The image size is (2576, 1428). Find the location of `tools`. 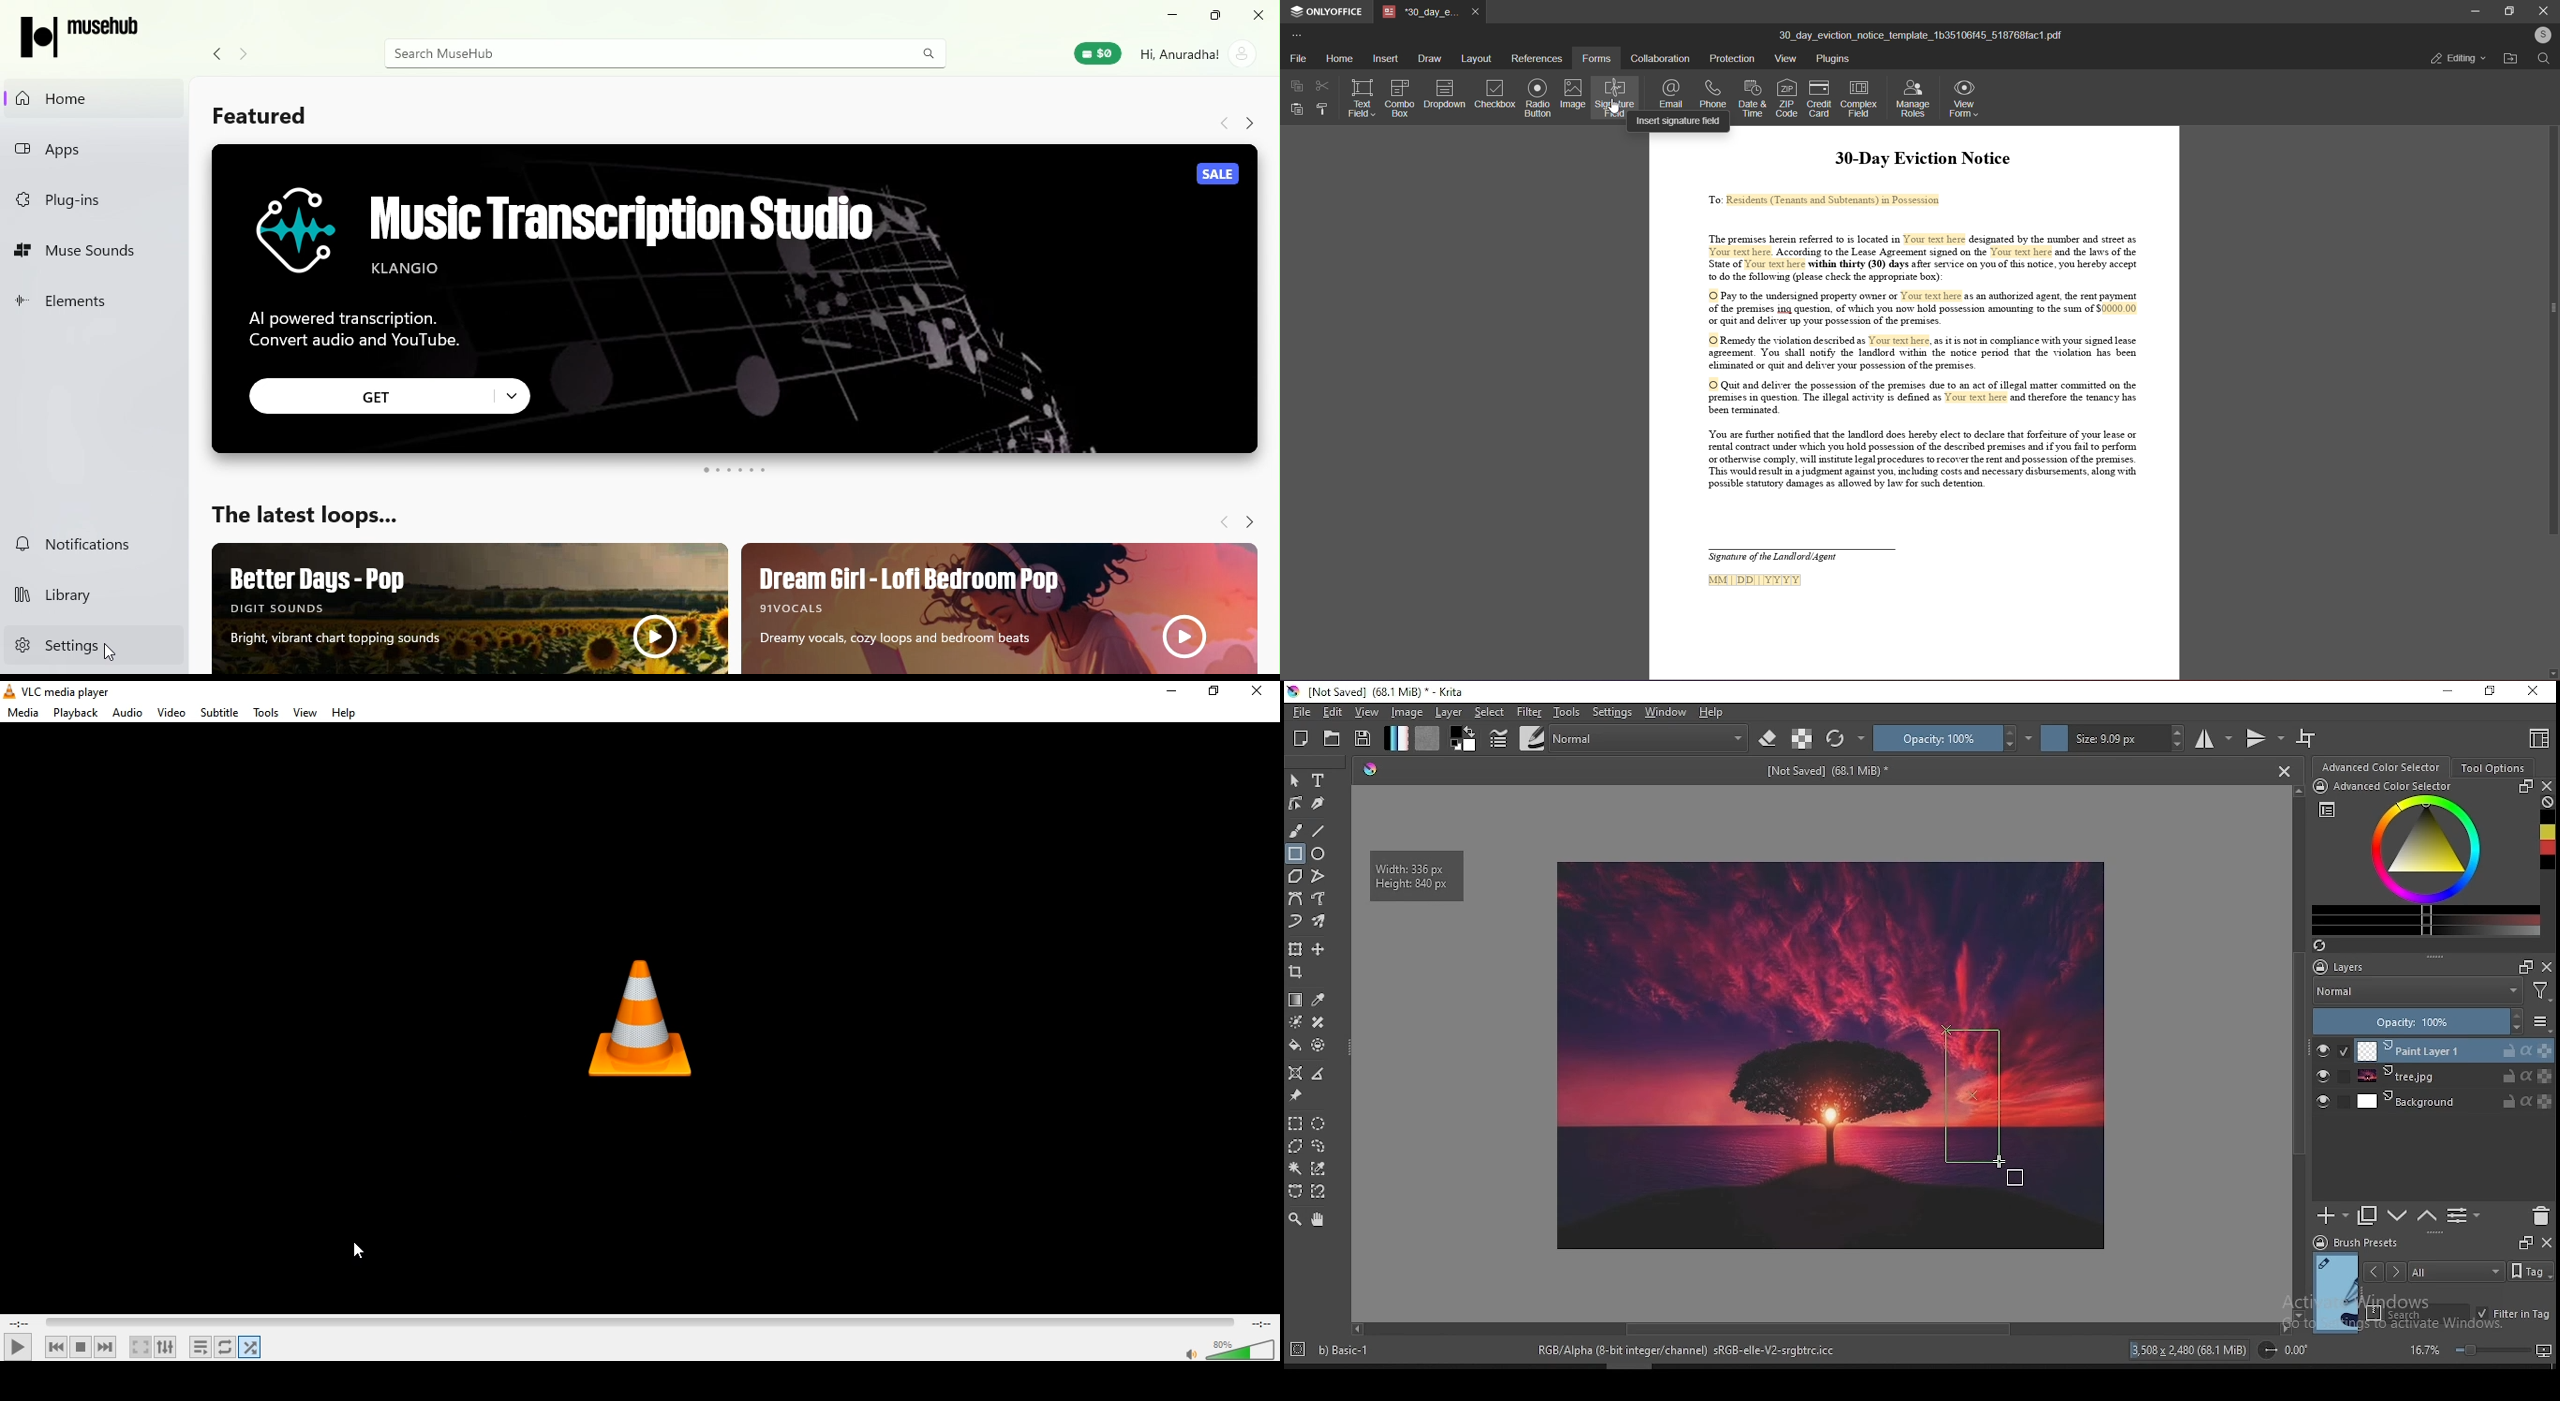

tools is located at coordinates (268, 714).